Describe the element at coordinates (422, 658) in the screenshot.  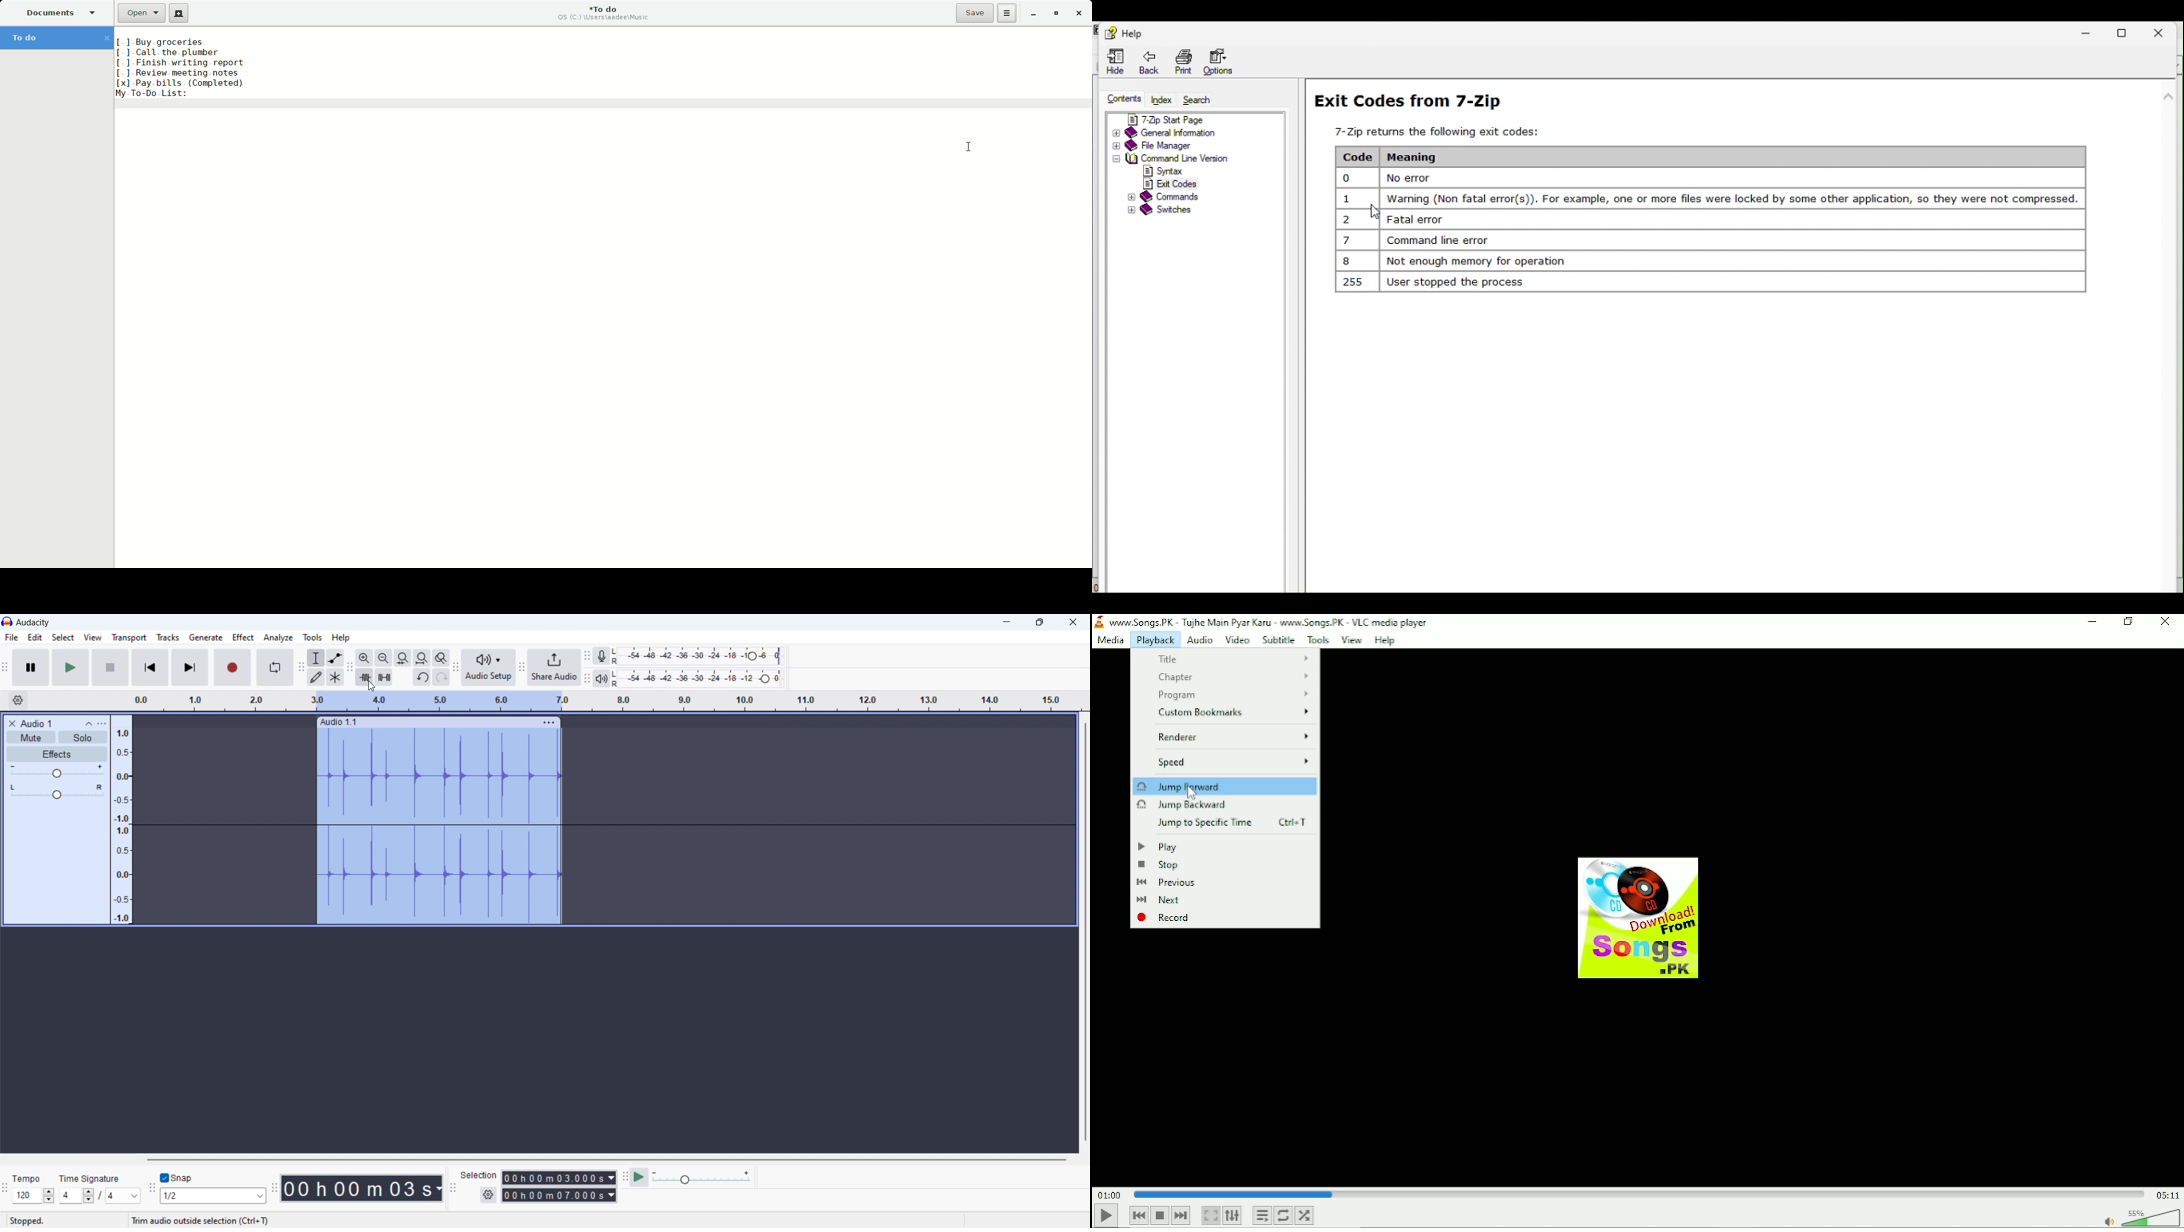
I see `fit project to width` at that location.